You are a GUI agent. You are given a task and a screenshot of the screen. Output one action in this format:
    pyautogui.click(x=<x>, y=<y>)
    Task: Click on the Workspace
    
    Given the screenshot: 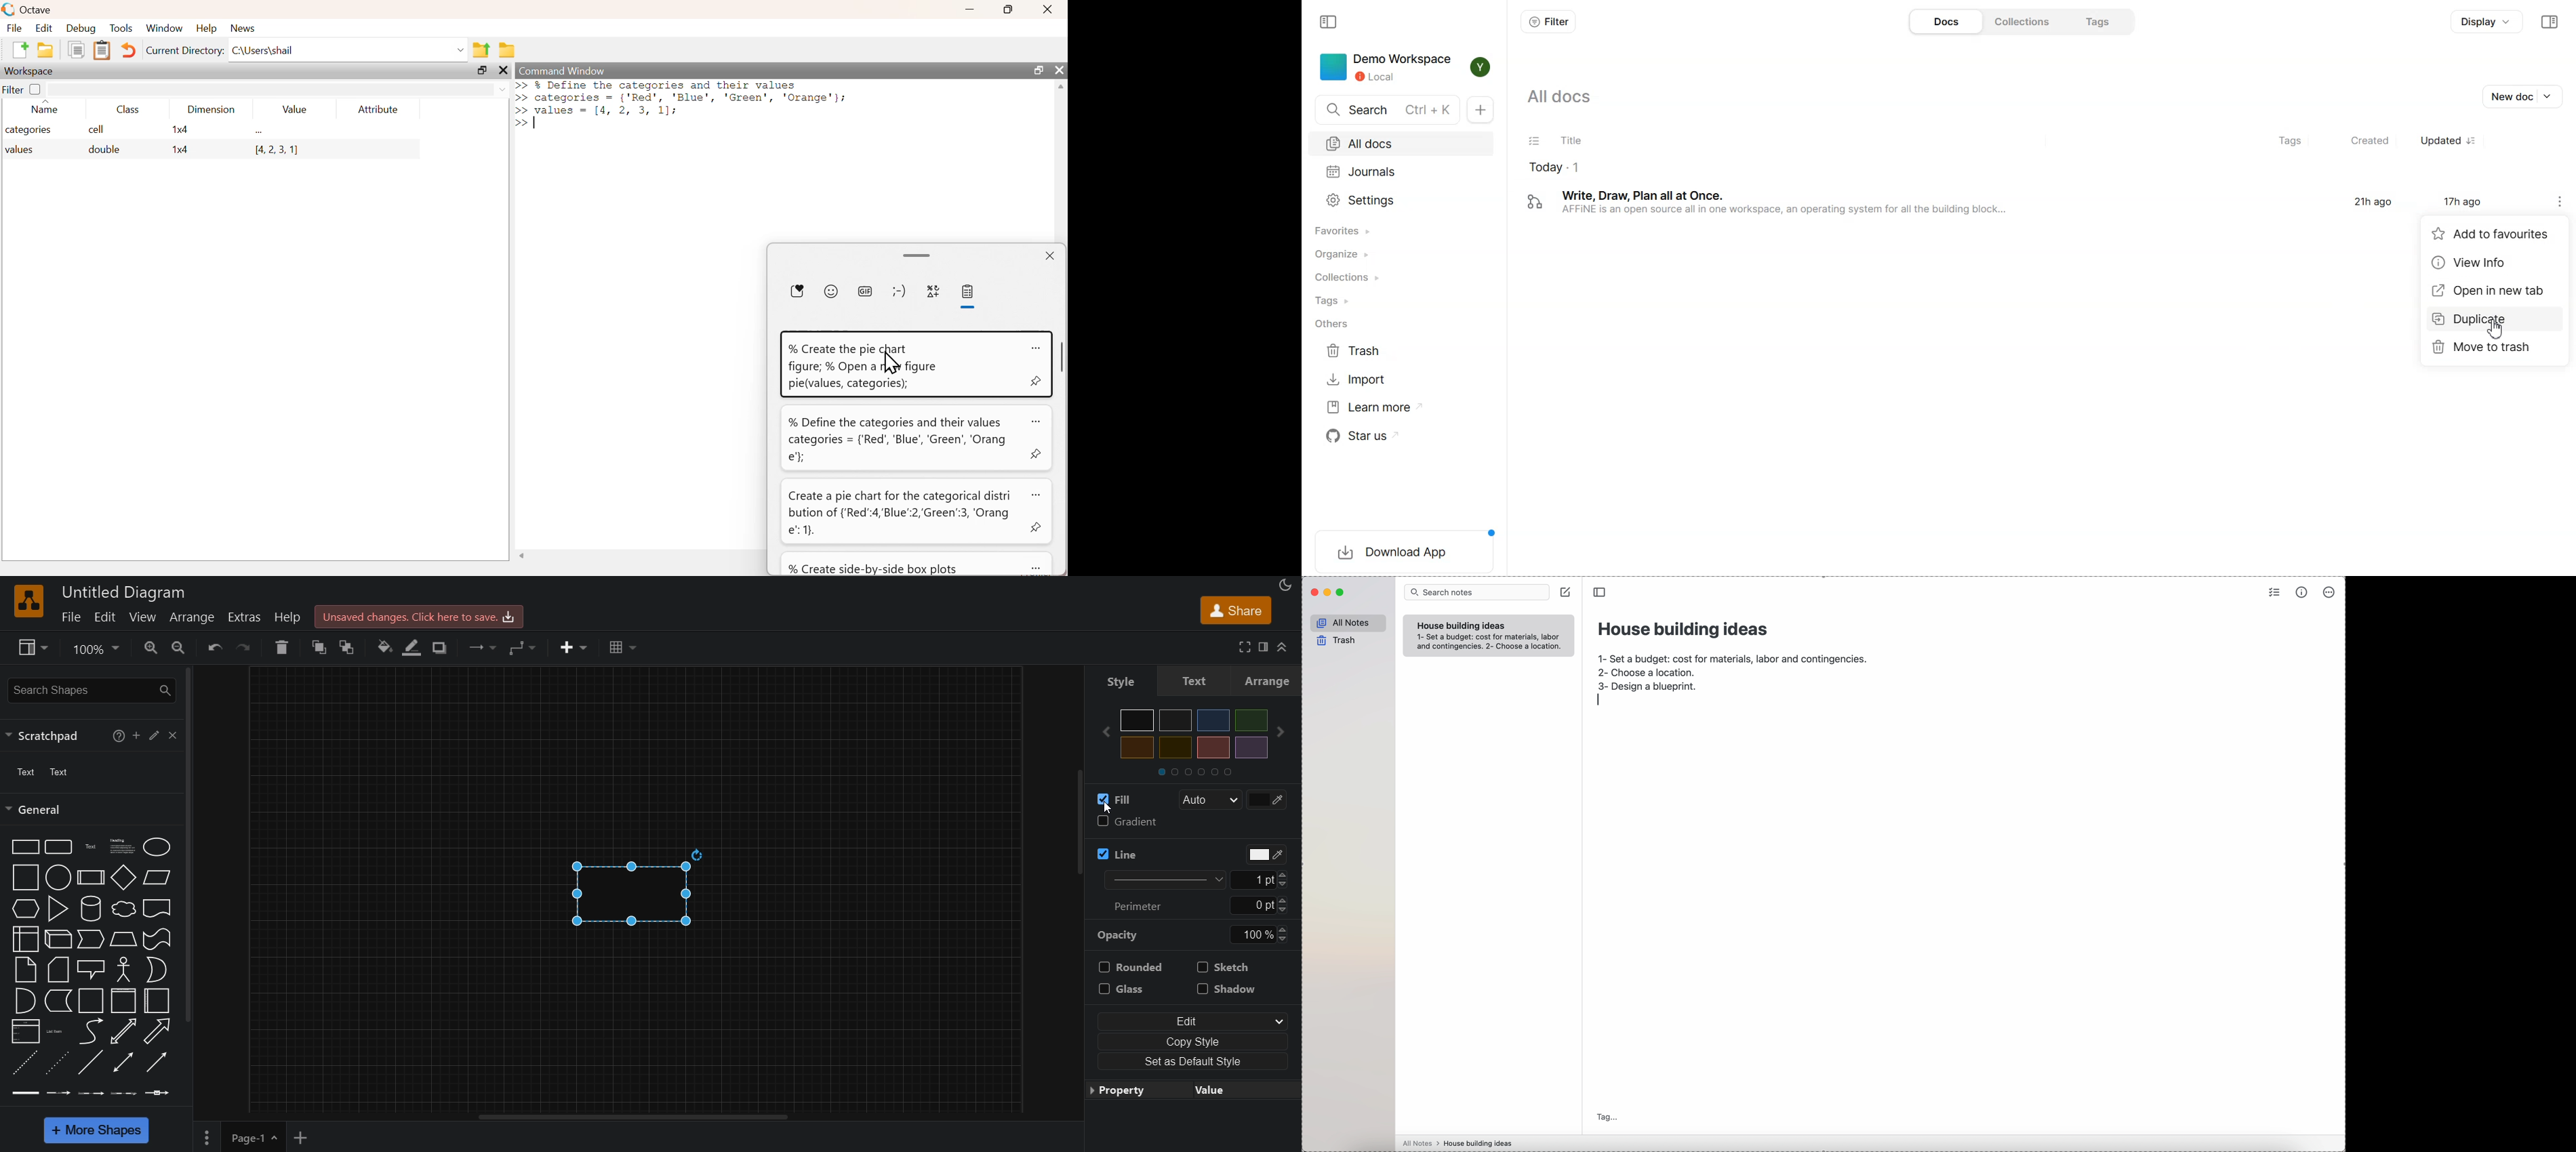 What is the action you would take?
    pyautogui.click(x=31, y=71)
    